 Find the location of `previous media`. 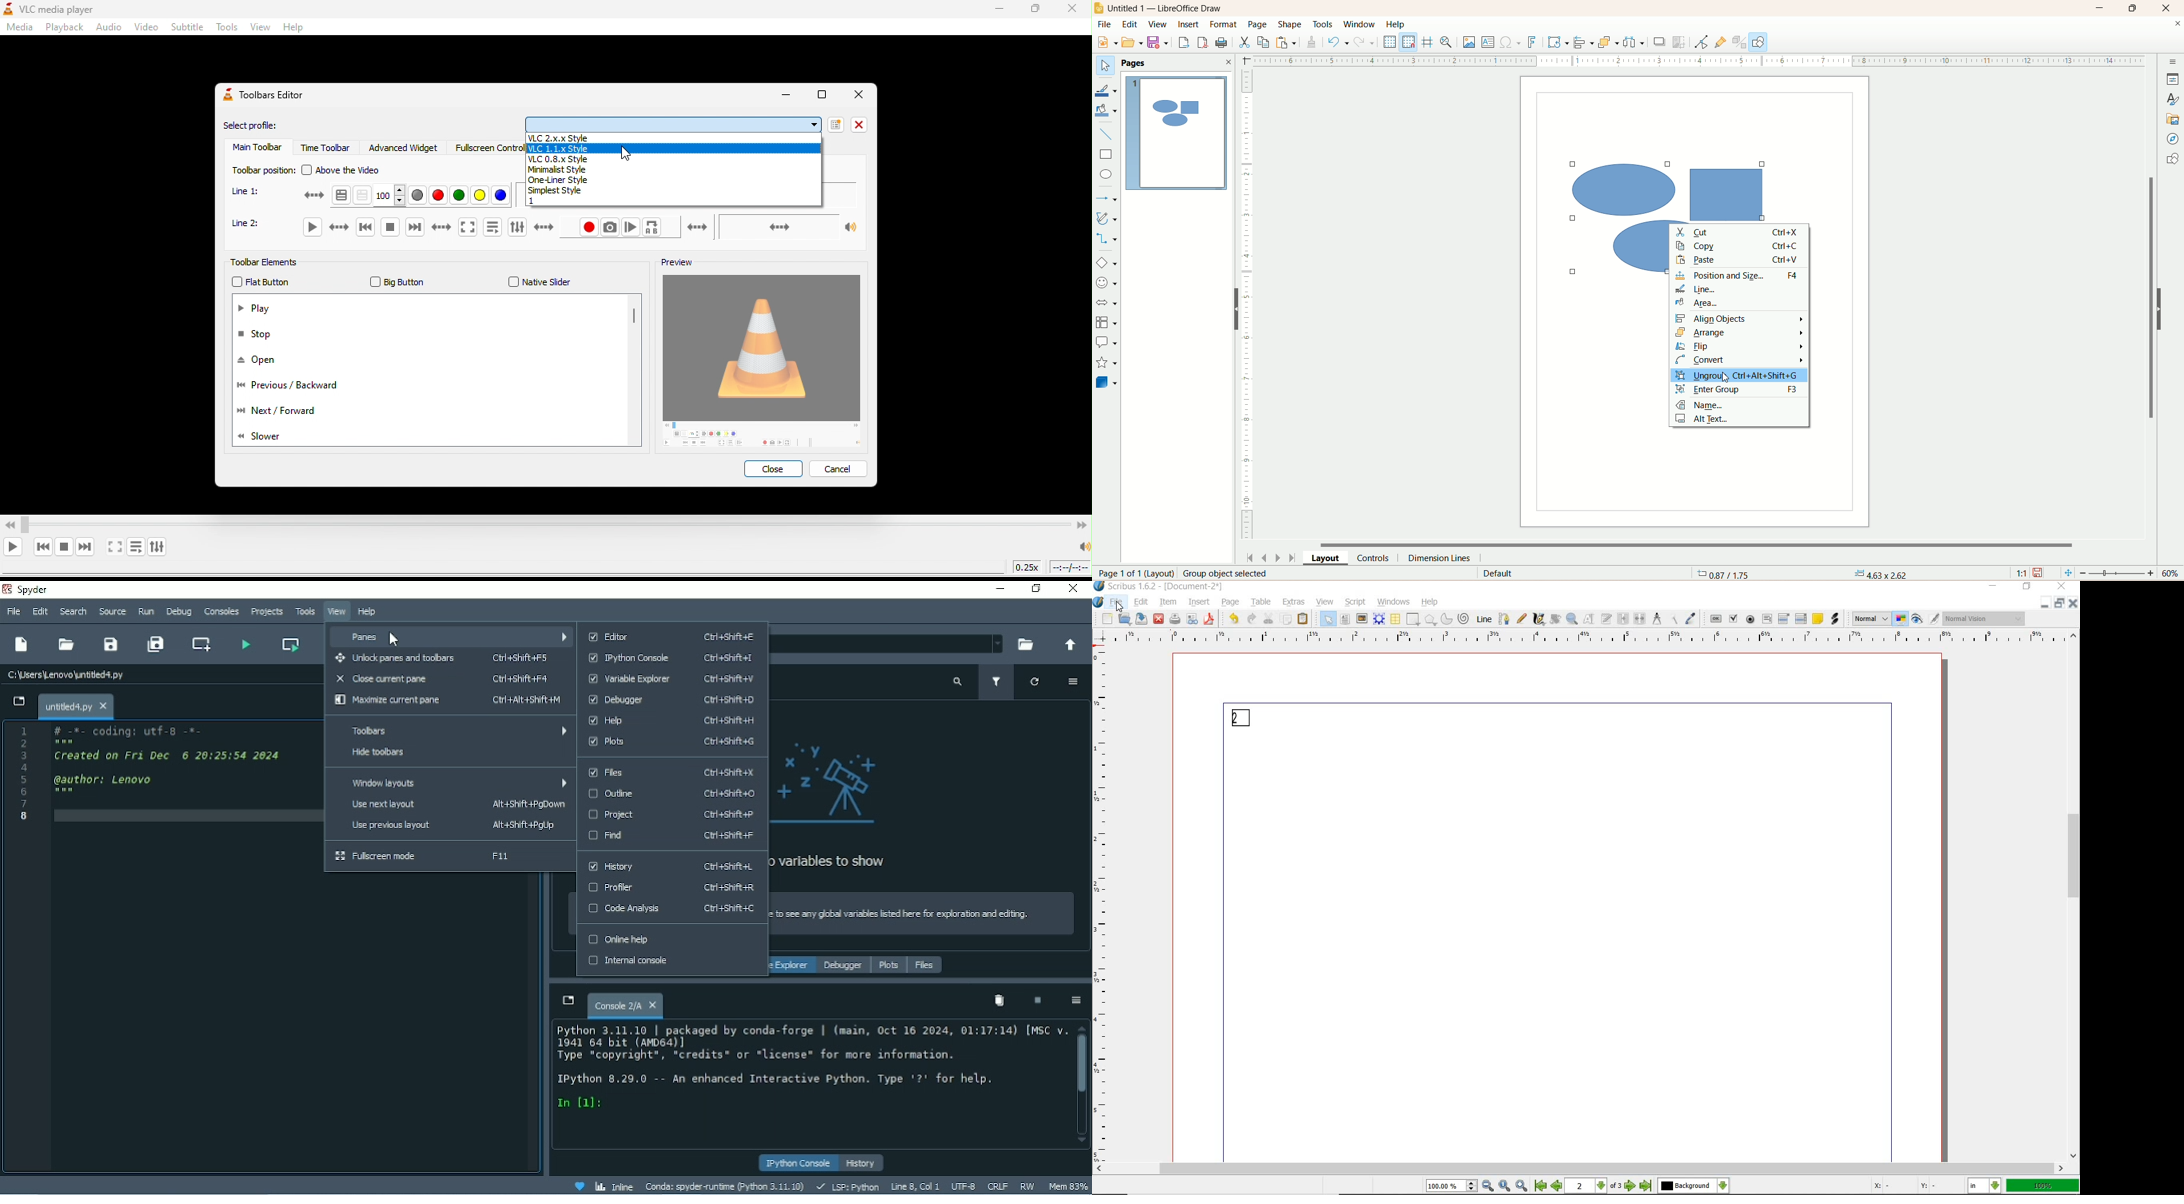

previous media is located at coordinates (42, 547).